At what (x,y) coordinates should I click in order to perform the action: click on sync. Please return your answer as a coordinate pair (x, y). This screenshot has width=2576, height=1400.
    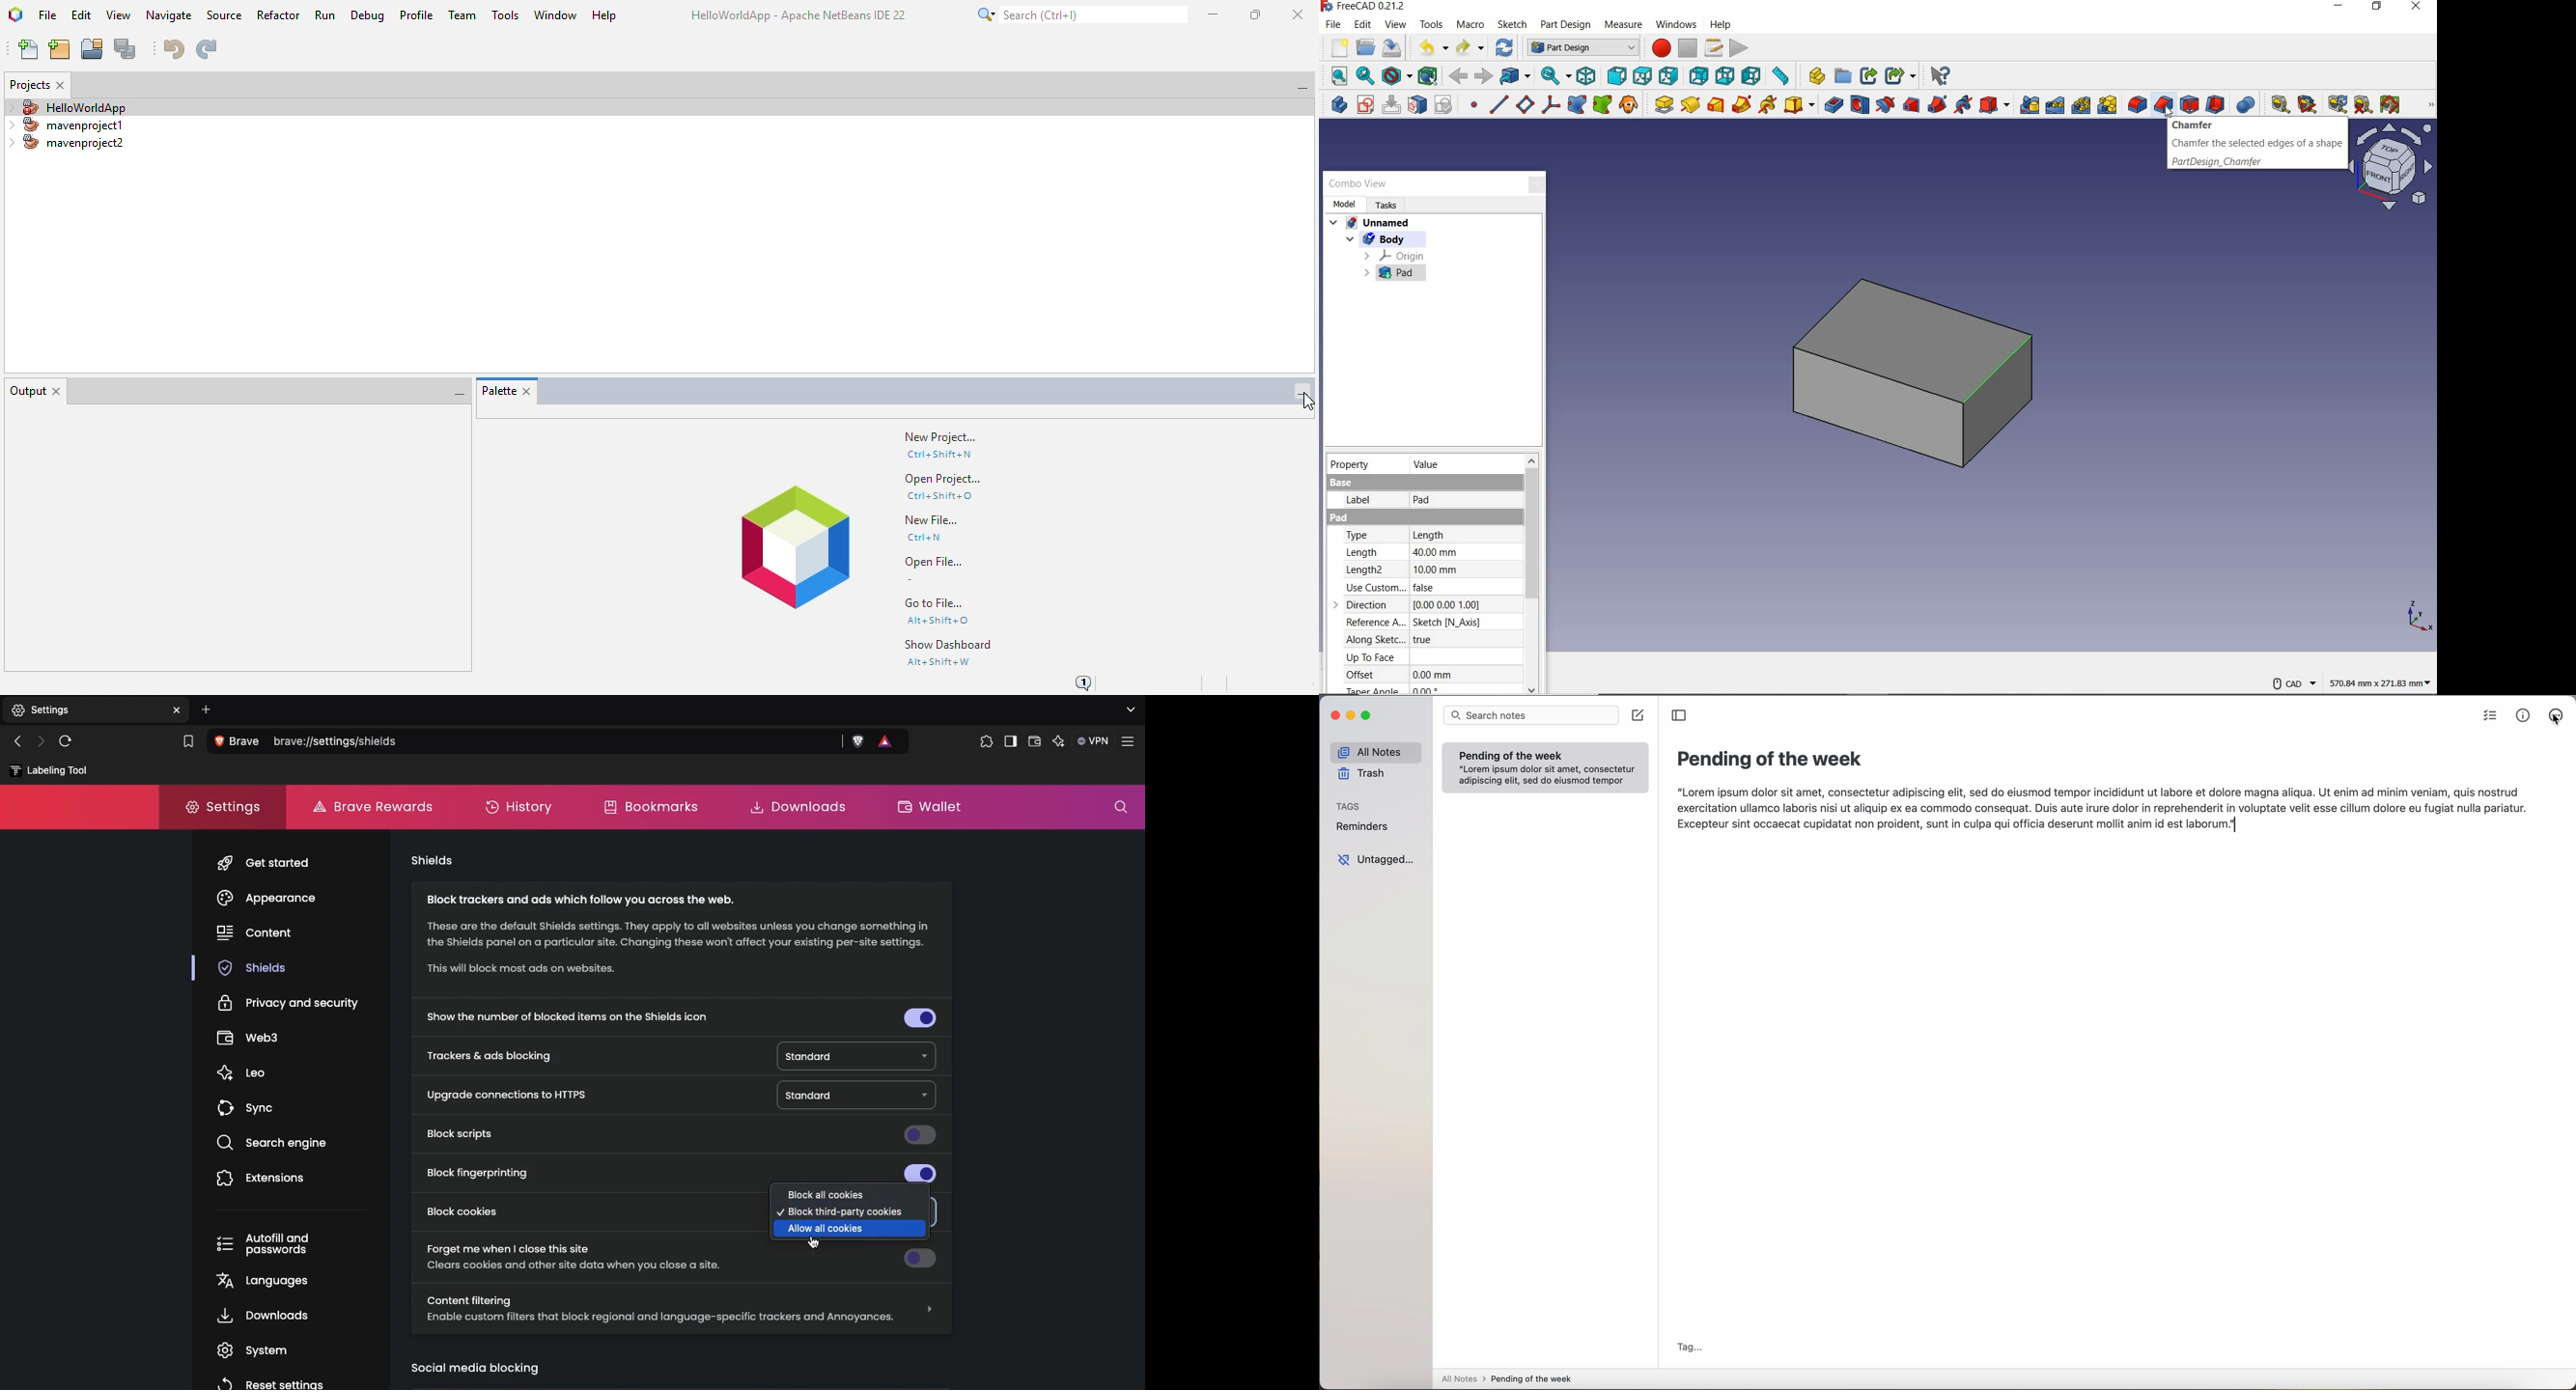
    Looking at the image, I should click on (247, 1112).